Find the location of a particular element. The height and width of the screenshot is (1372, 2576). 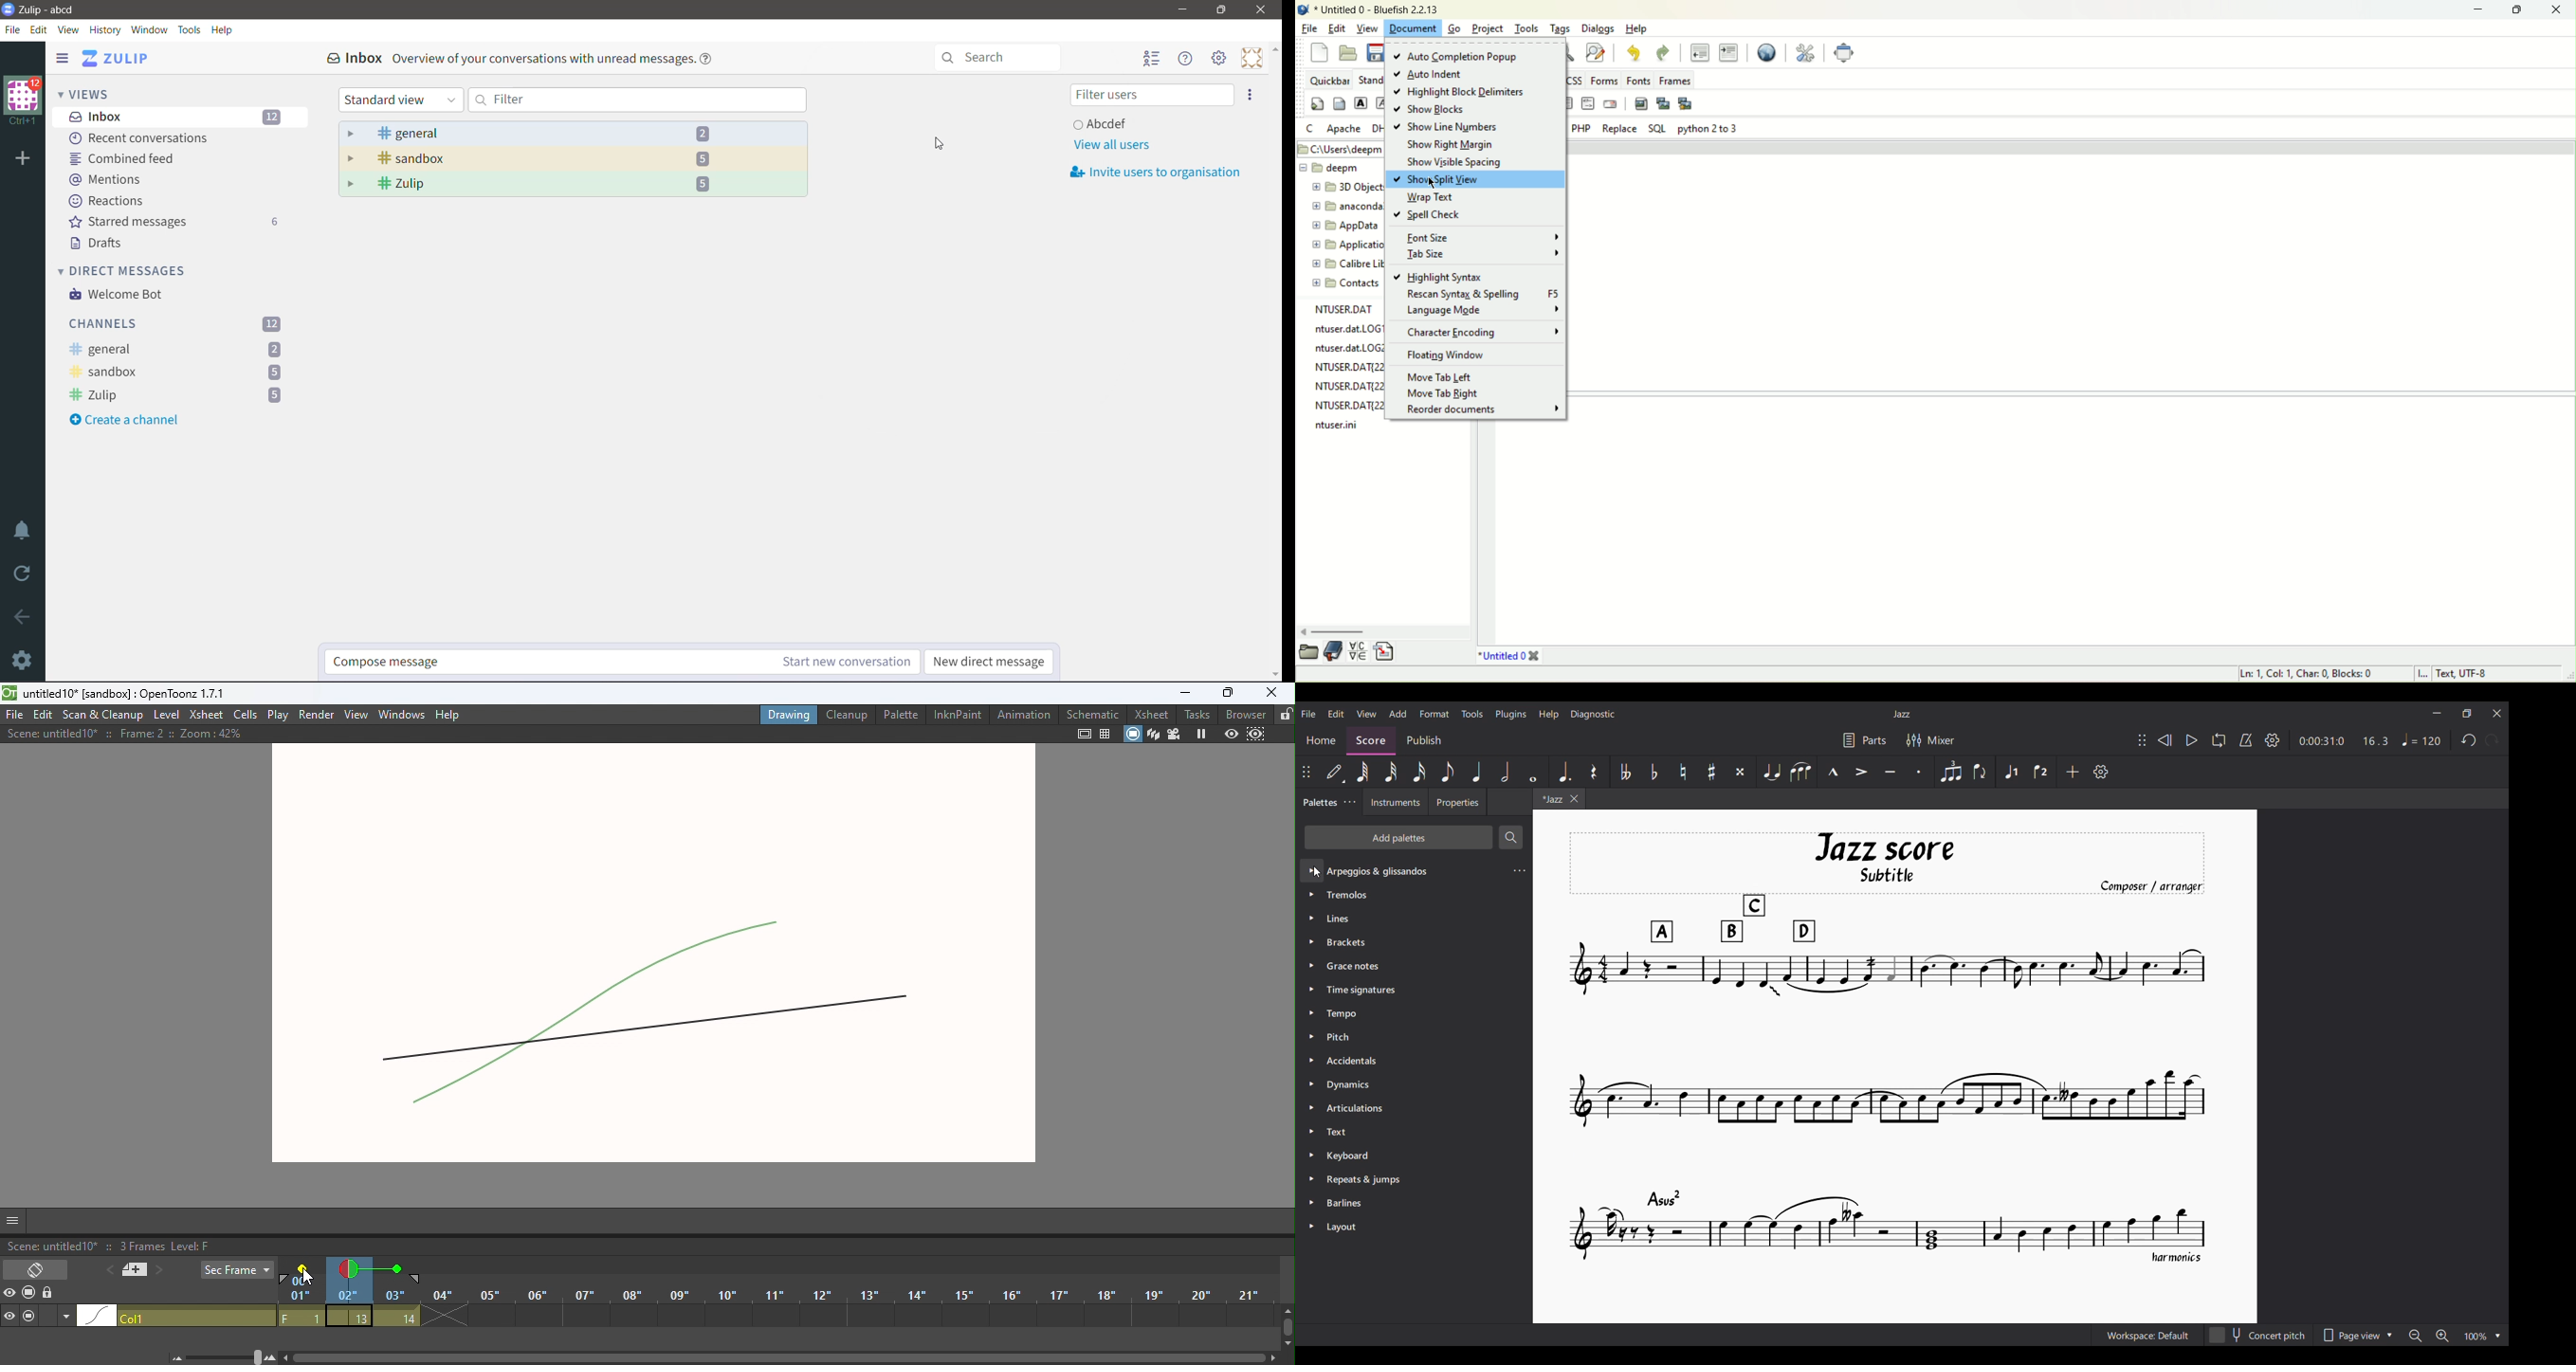

frames is located at coordinates (1675, 81).